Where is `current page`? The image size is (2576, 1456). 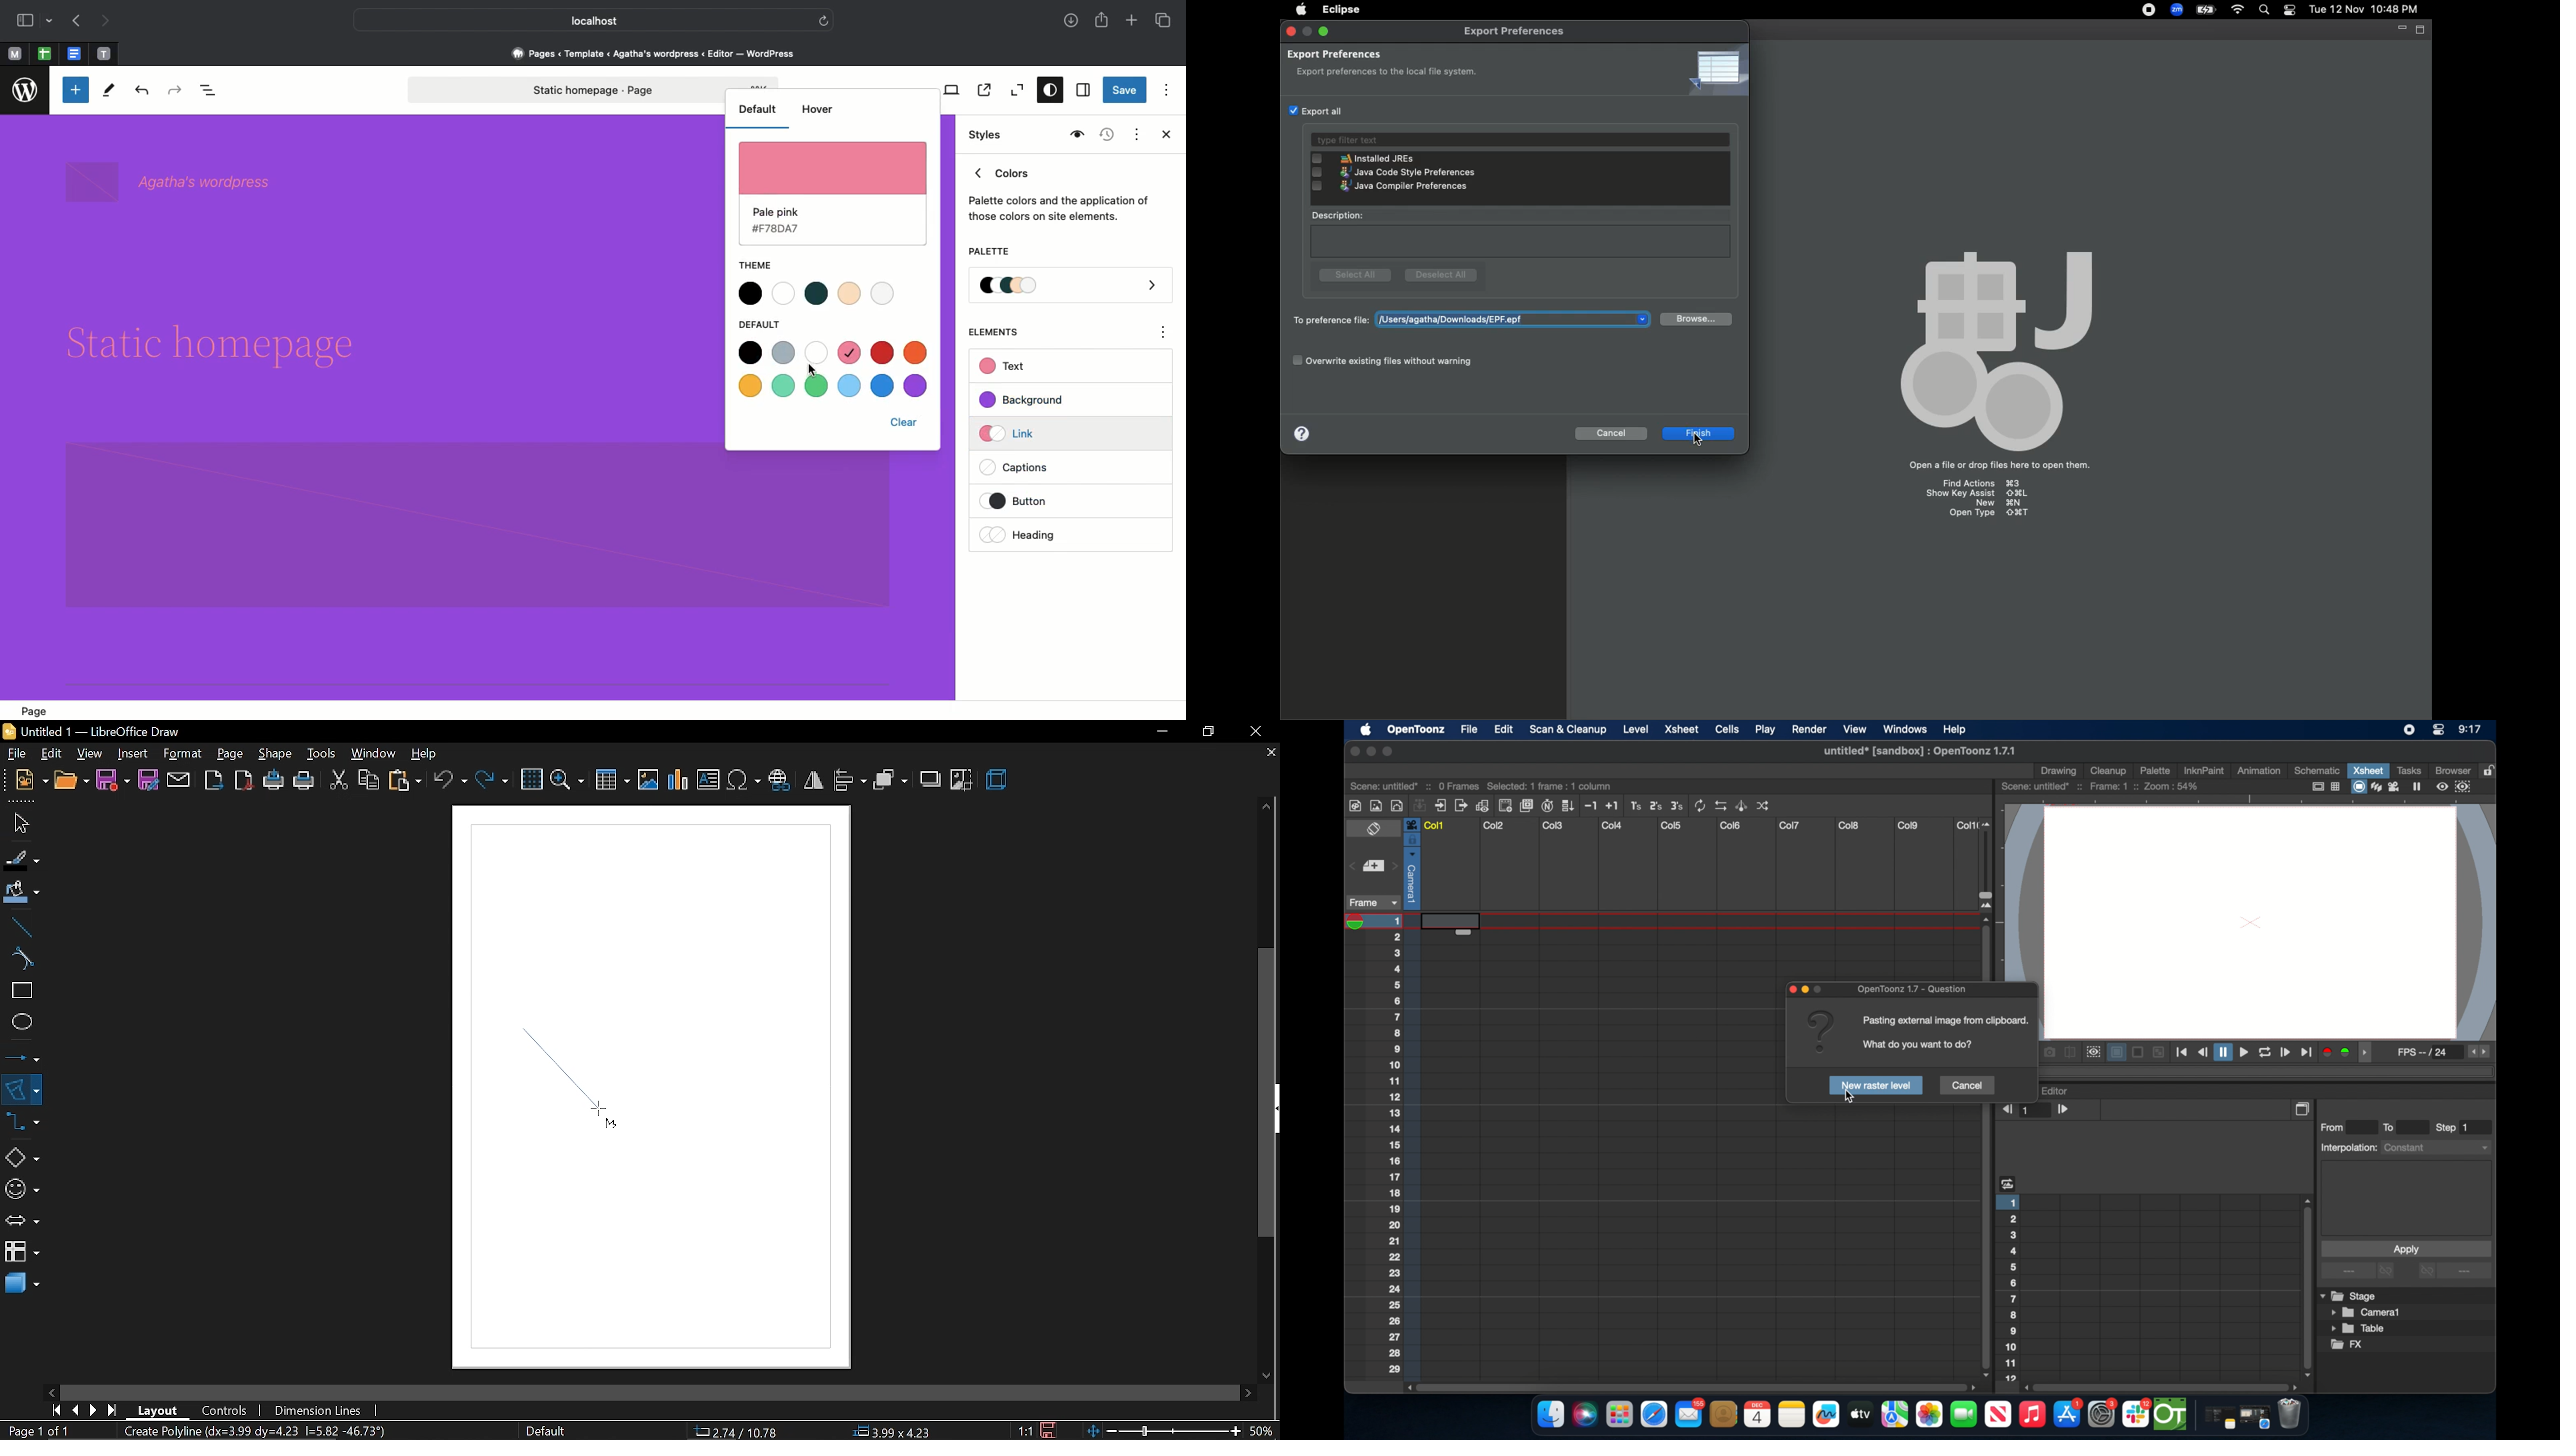 current page is located at coordinates (42, 1431).